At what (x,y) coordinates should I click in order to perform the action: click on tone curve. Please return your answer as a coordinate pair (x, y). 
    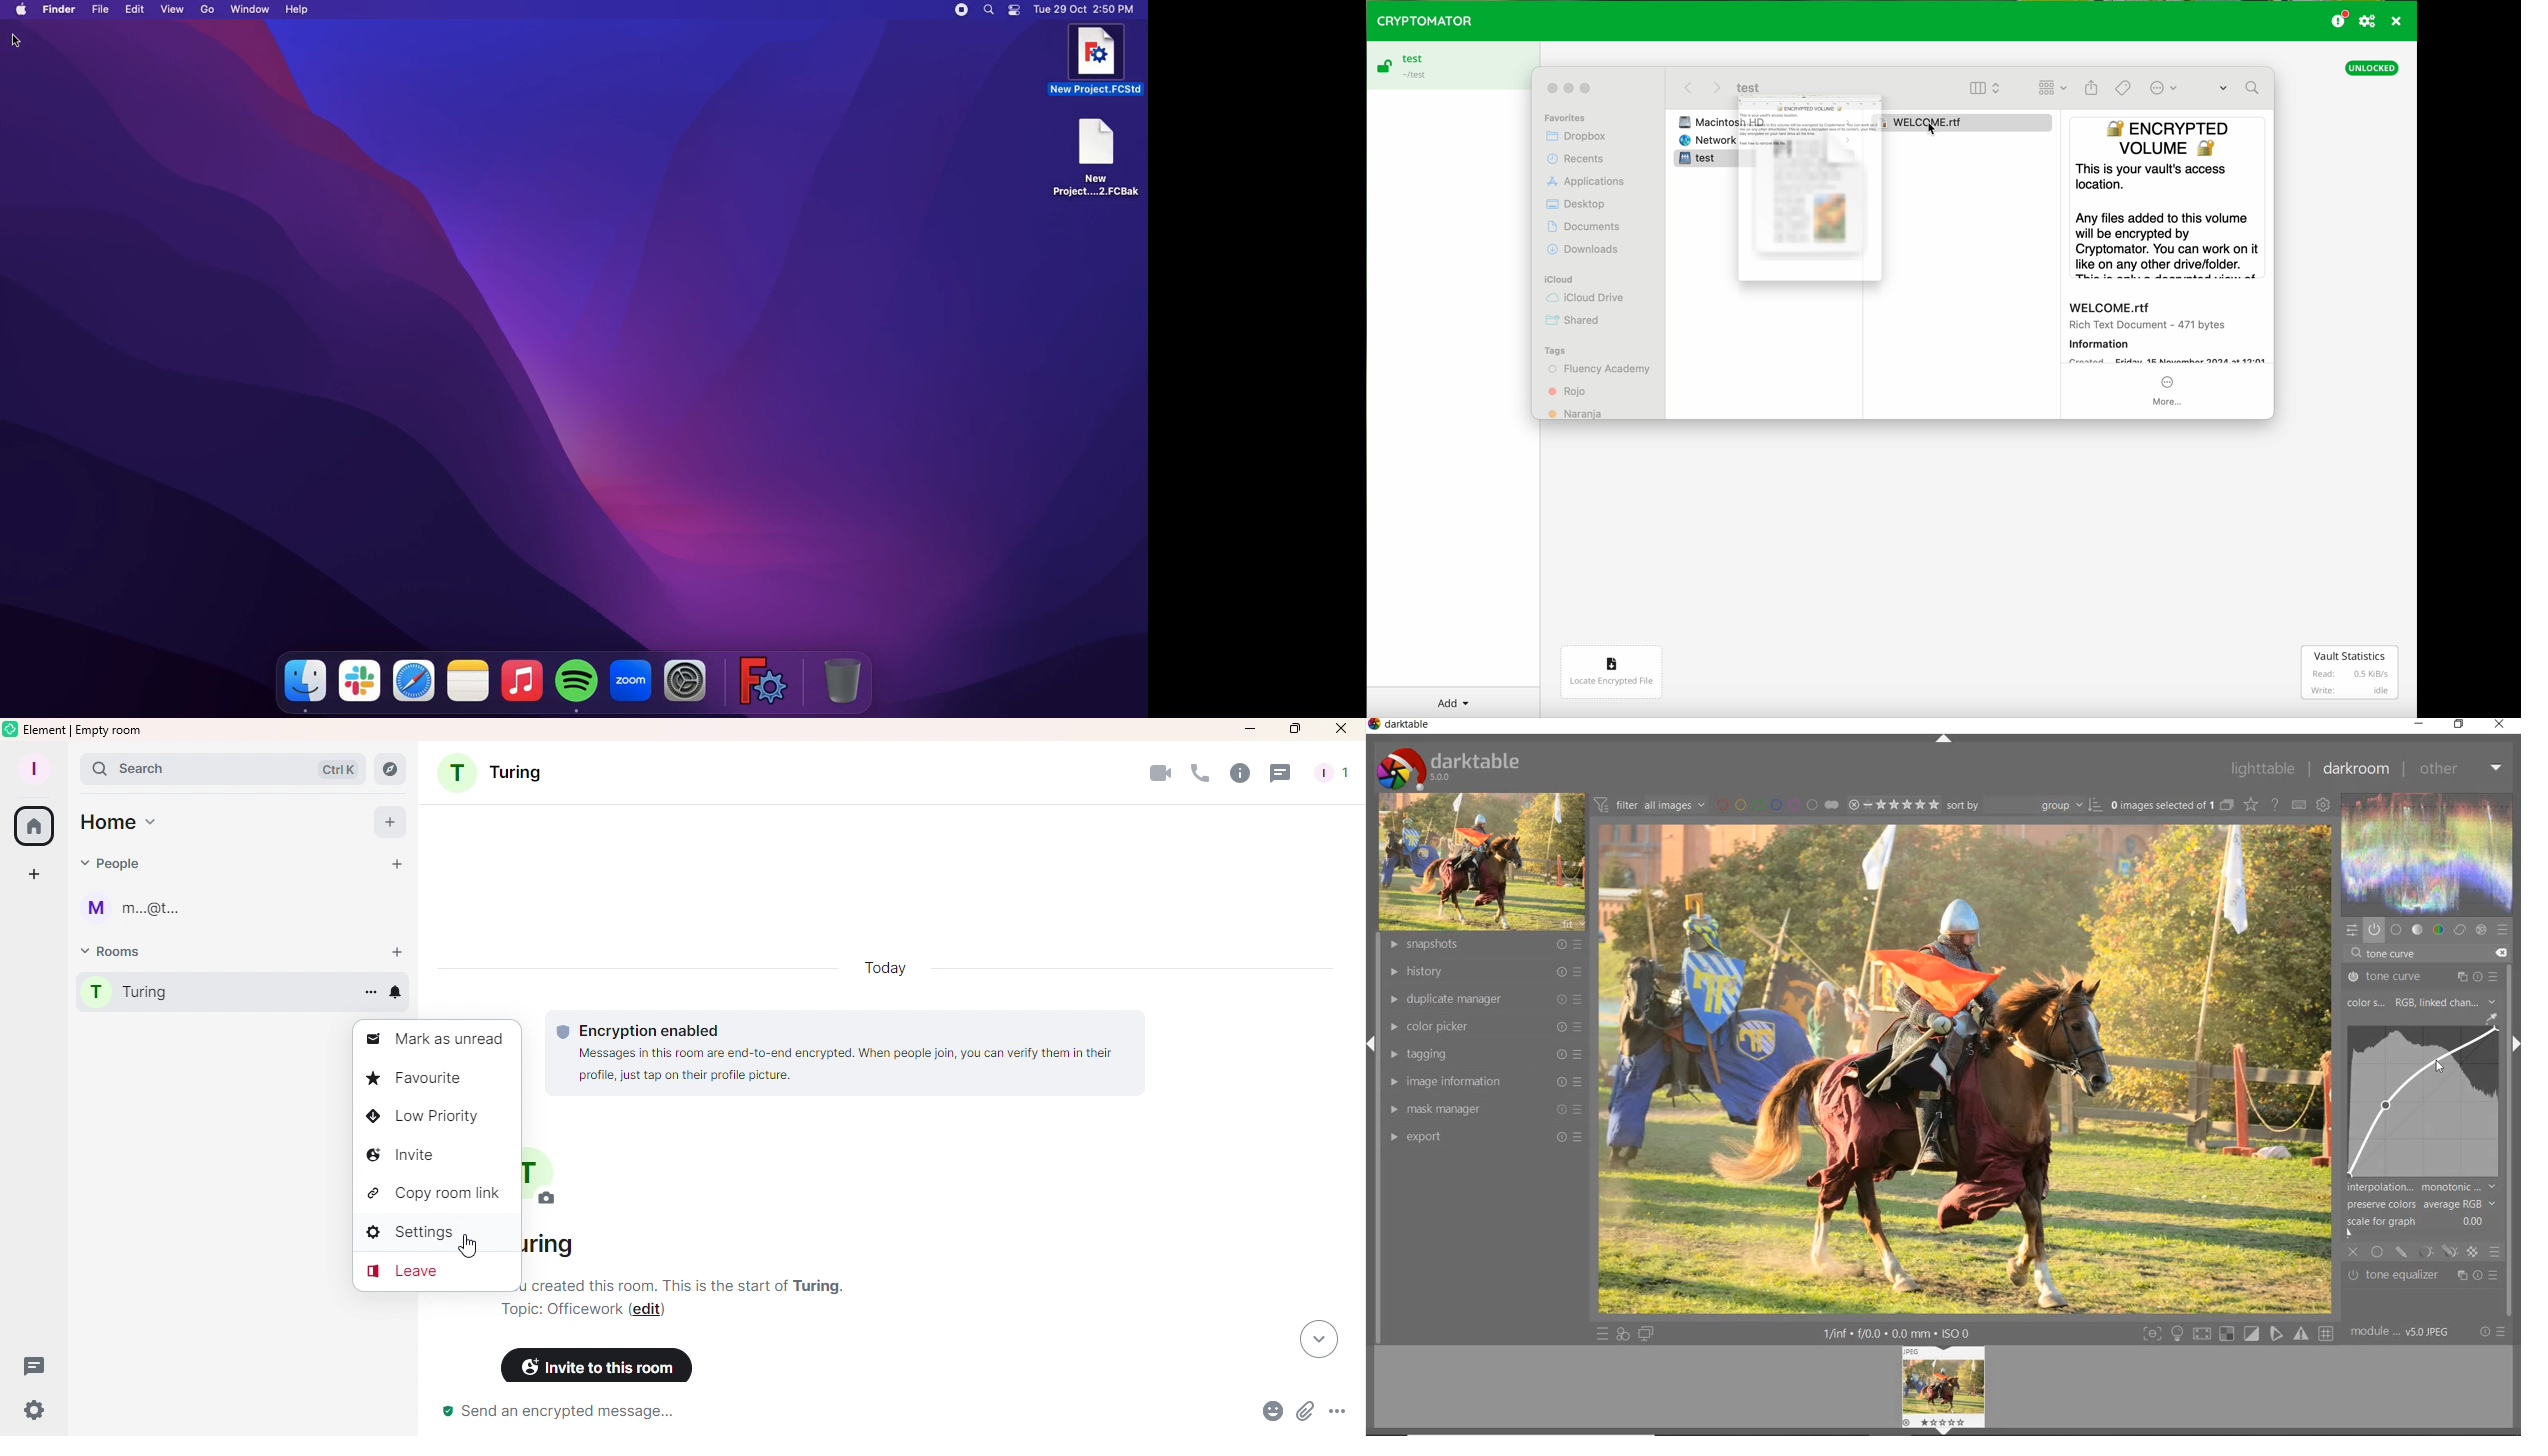
    Looking at the image, I should click on (2423, 977).